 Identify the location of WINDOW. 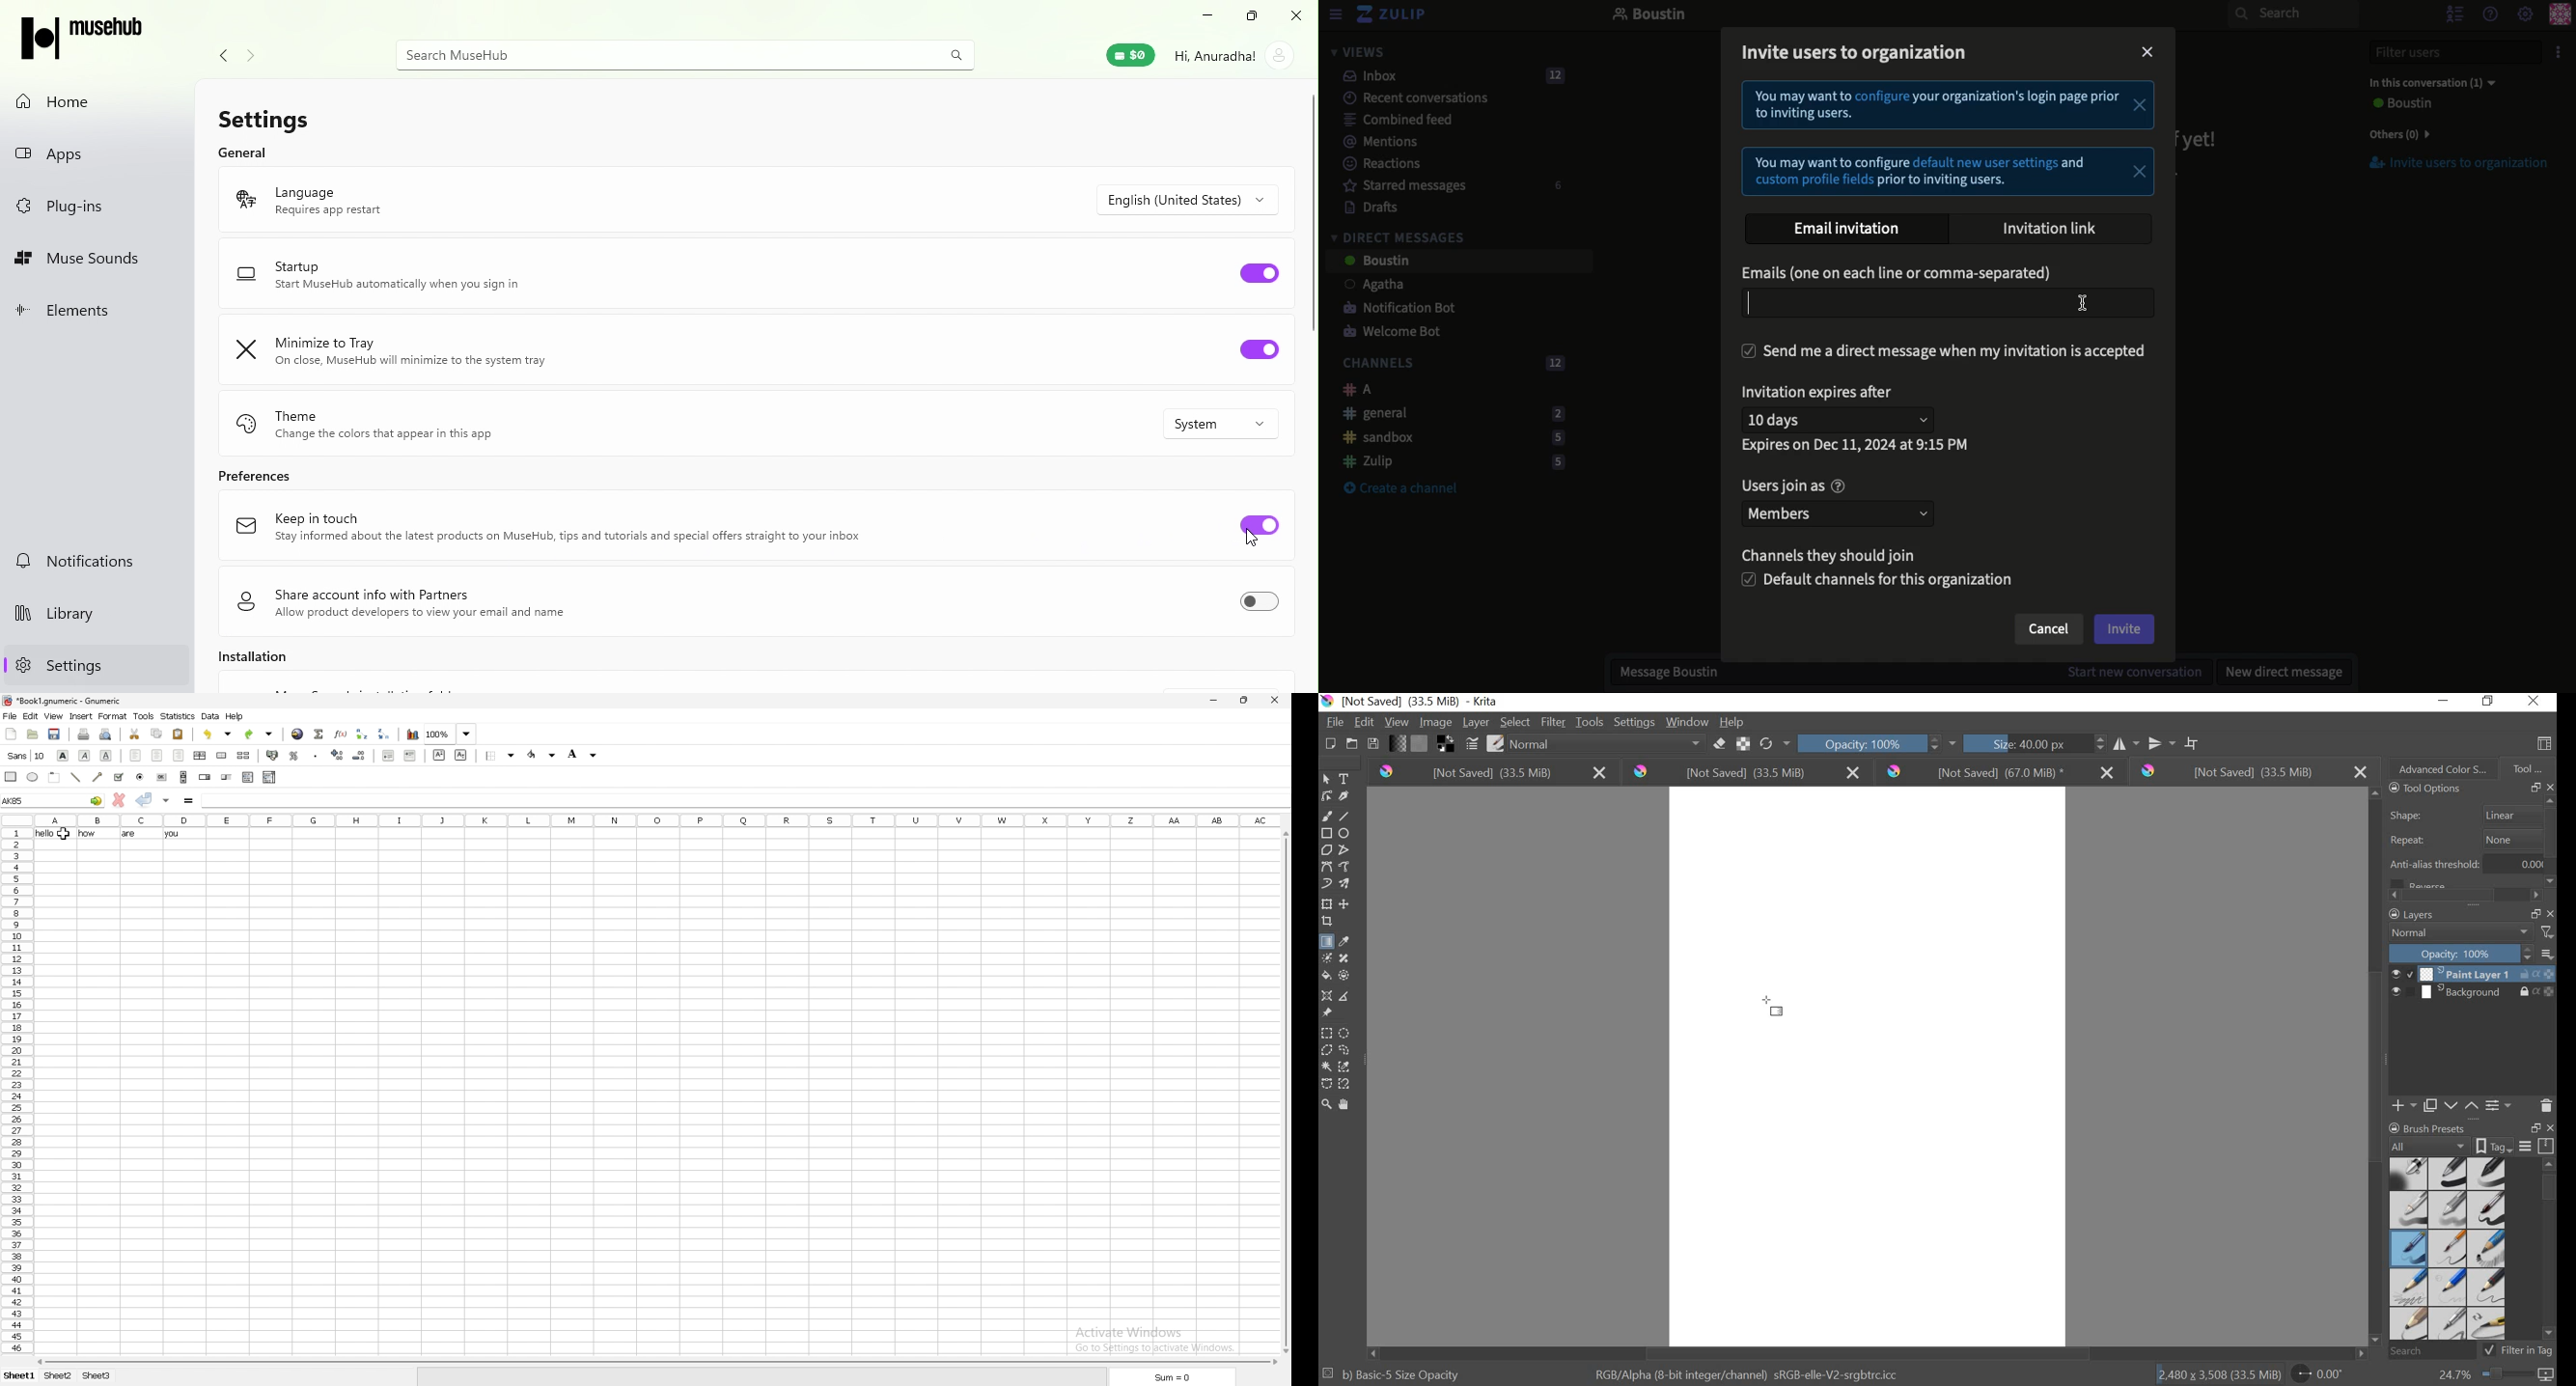
(1687, 723).